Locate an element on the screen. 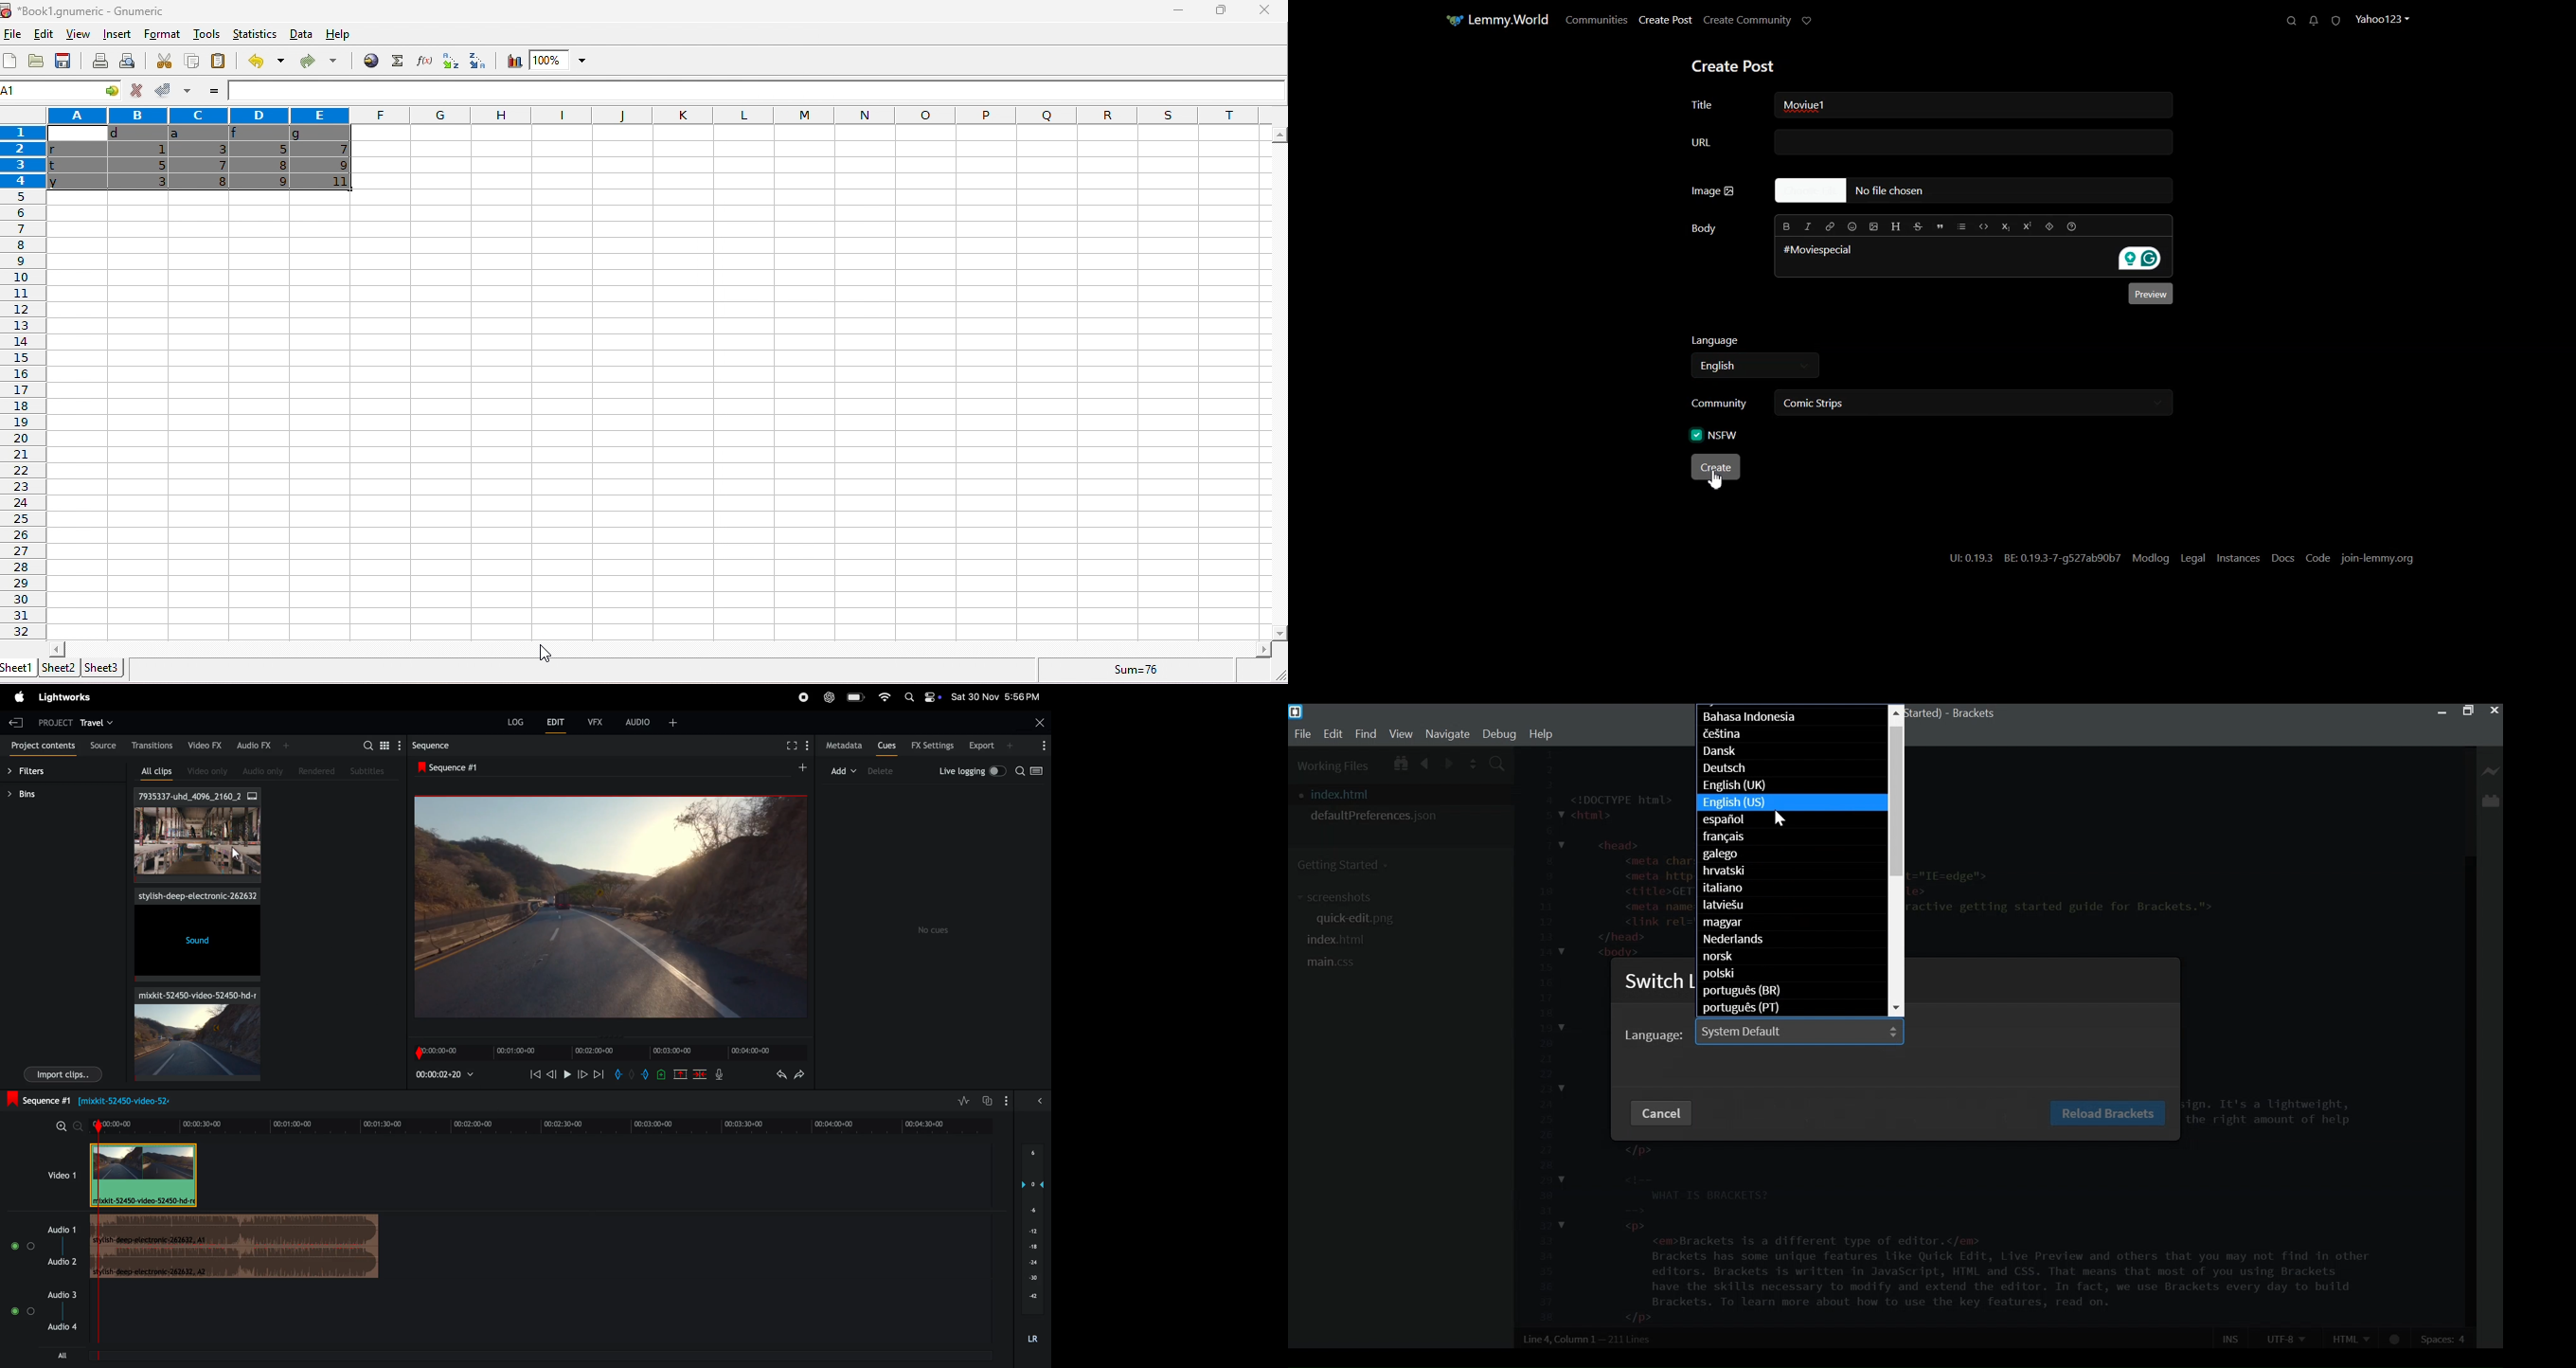 Image resolution: width=2576 pixels, height=1372 pixels. transactions is located at coordinates (152, 746).